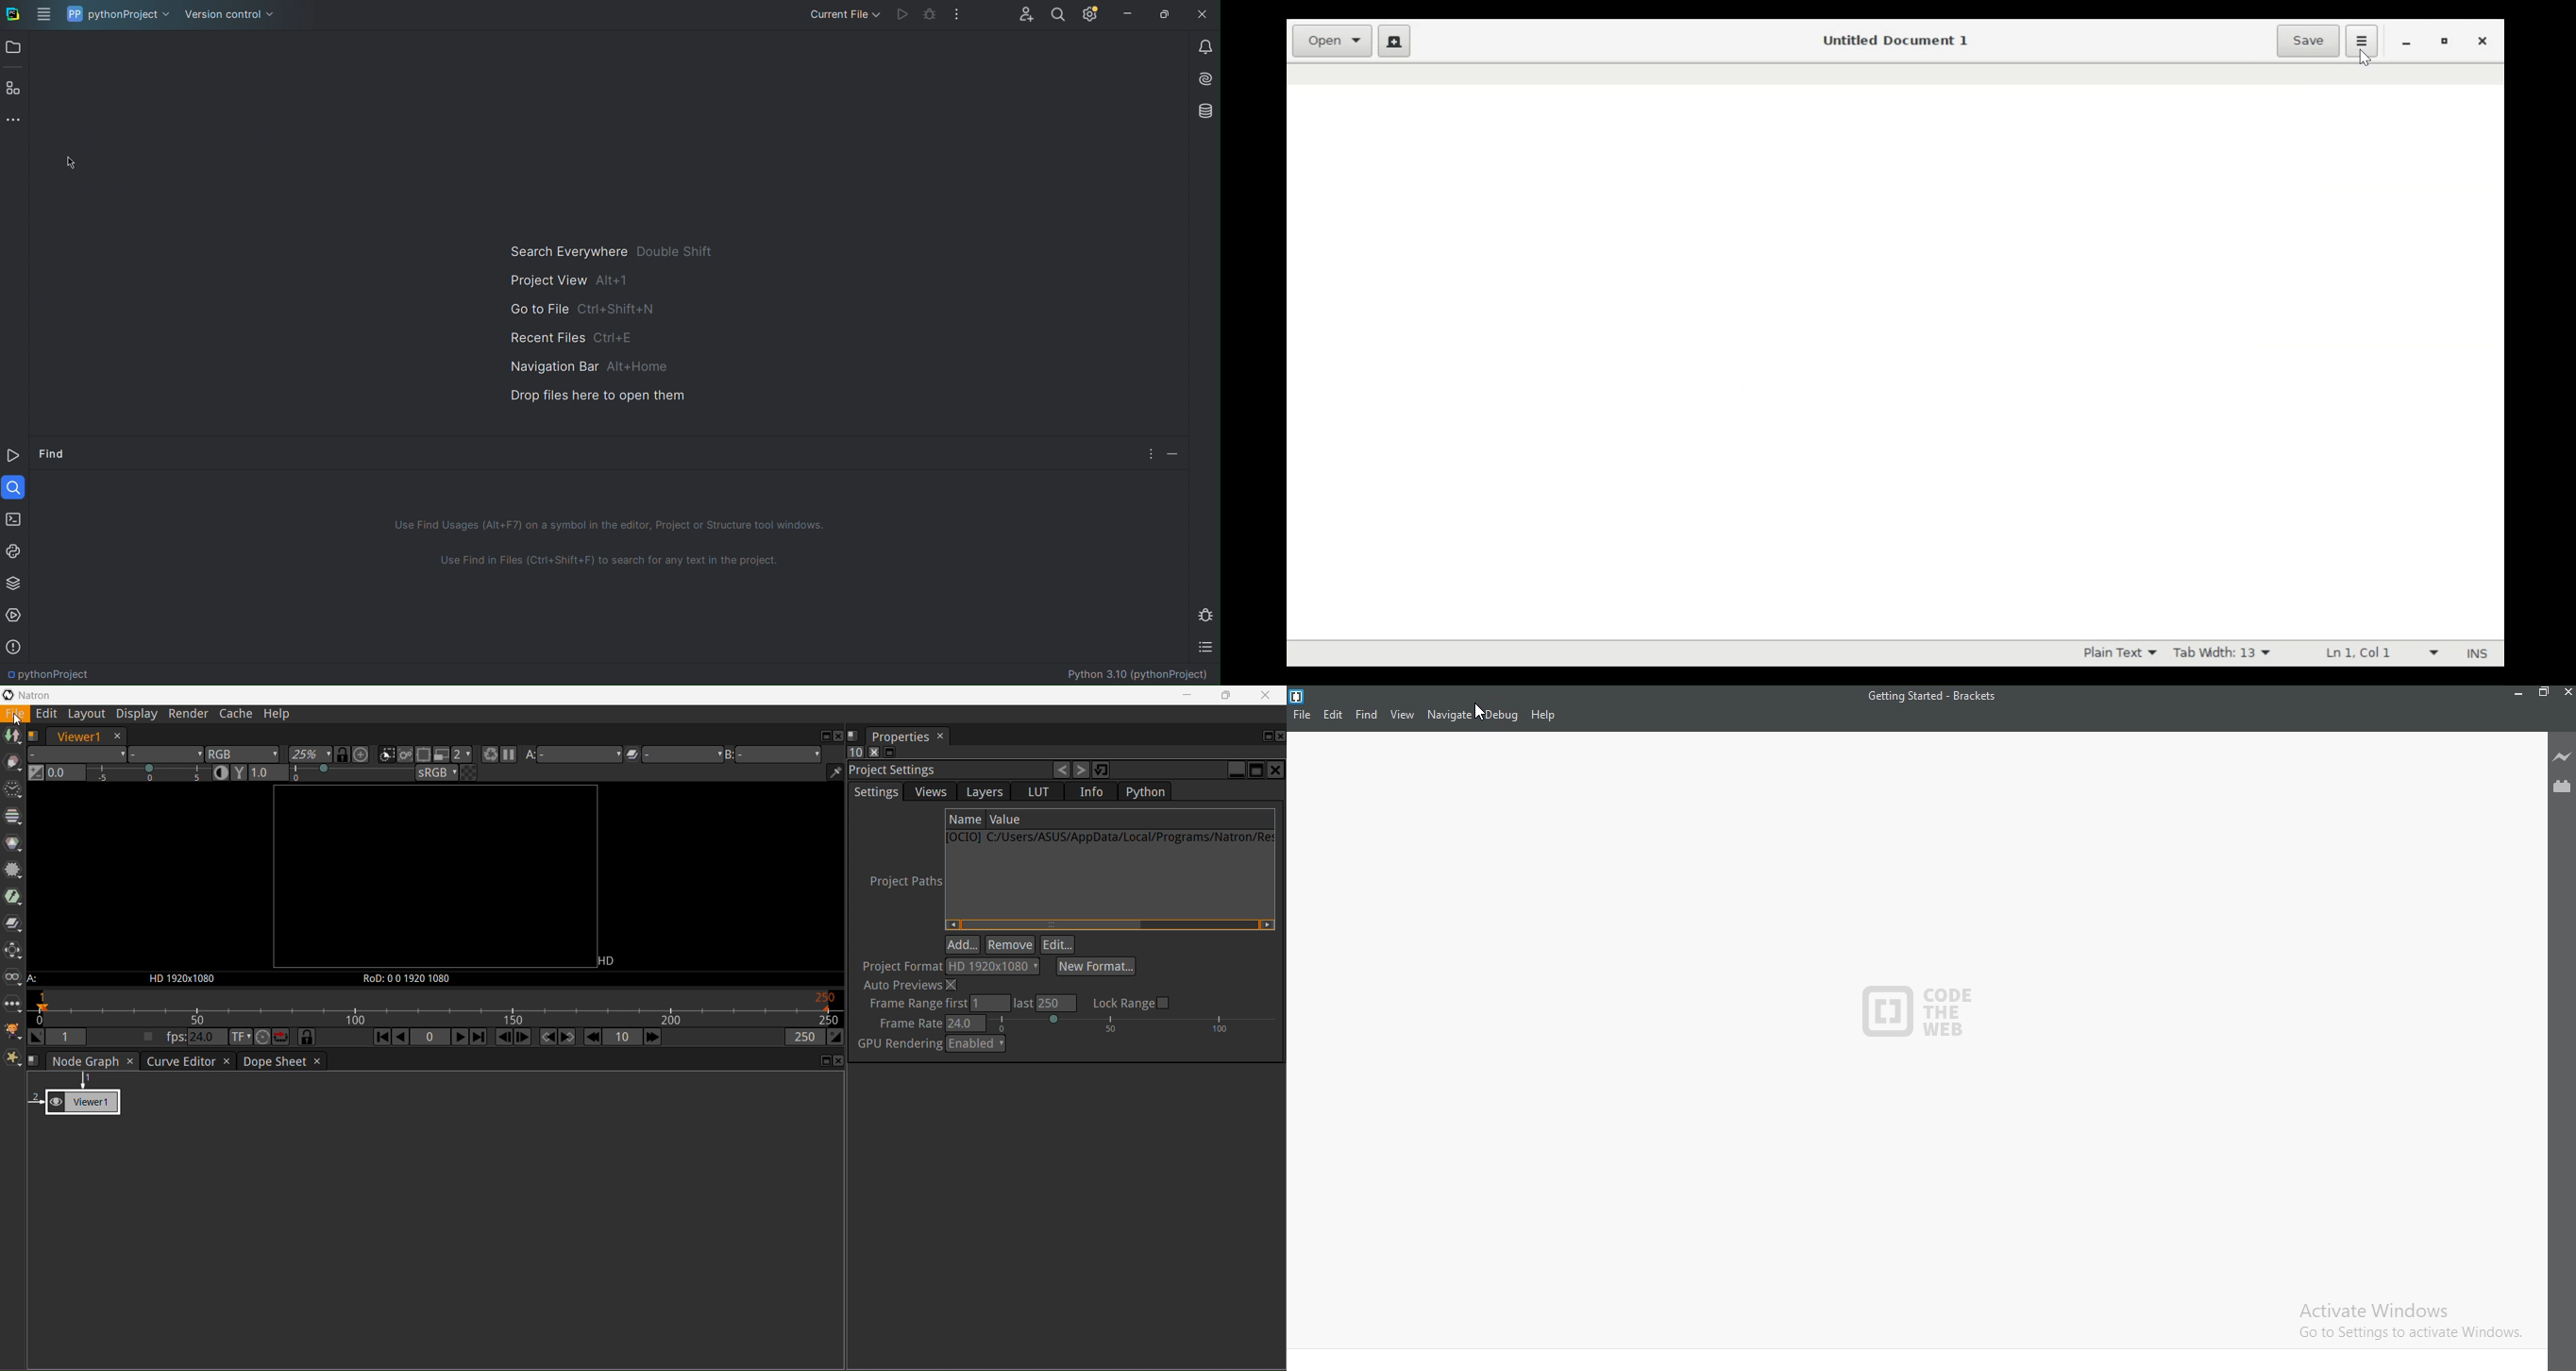 The image size is (2576, 1372). What do you see at coordinates (119, 13) in the screenshot?
I see `pythonProject` at bounding box center [119, 13].